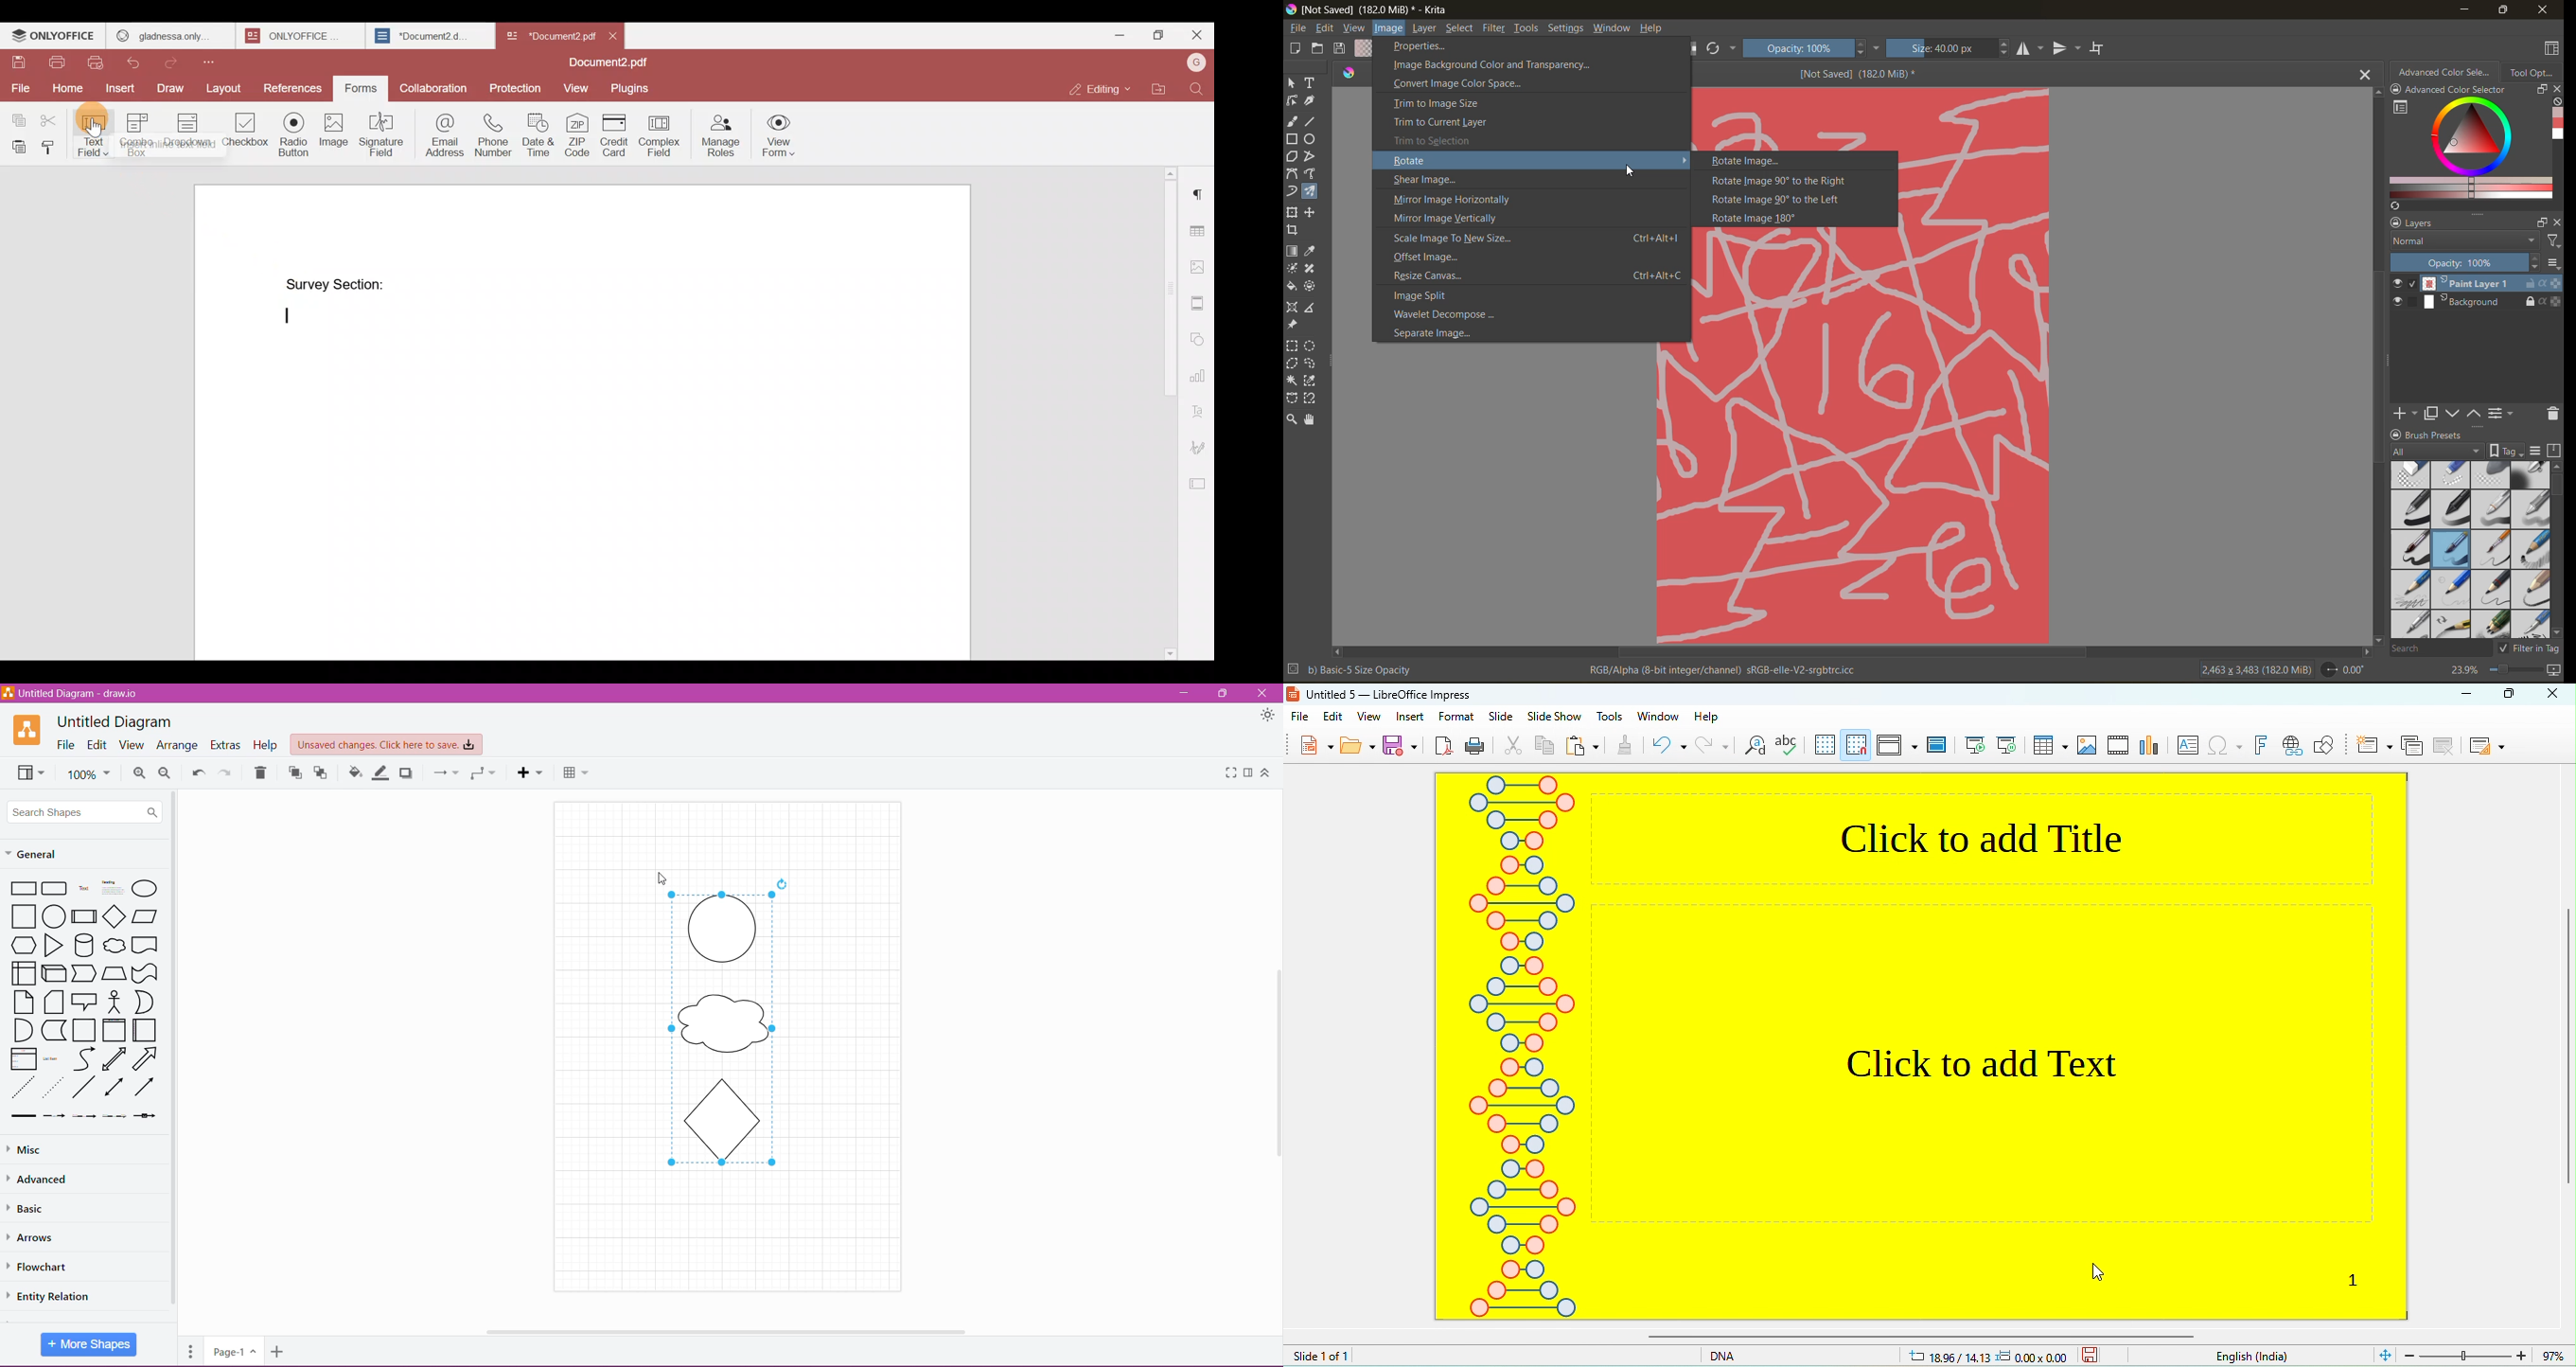 Image resolution: width=2576 pixels, height=1372 pixels. I want to click on window, so click(1656, 716).